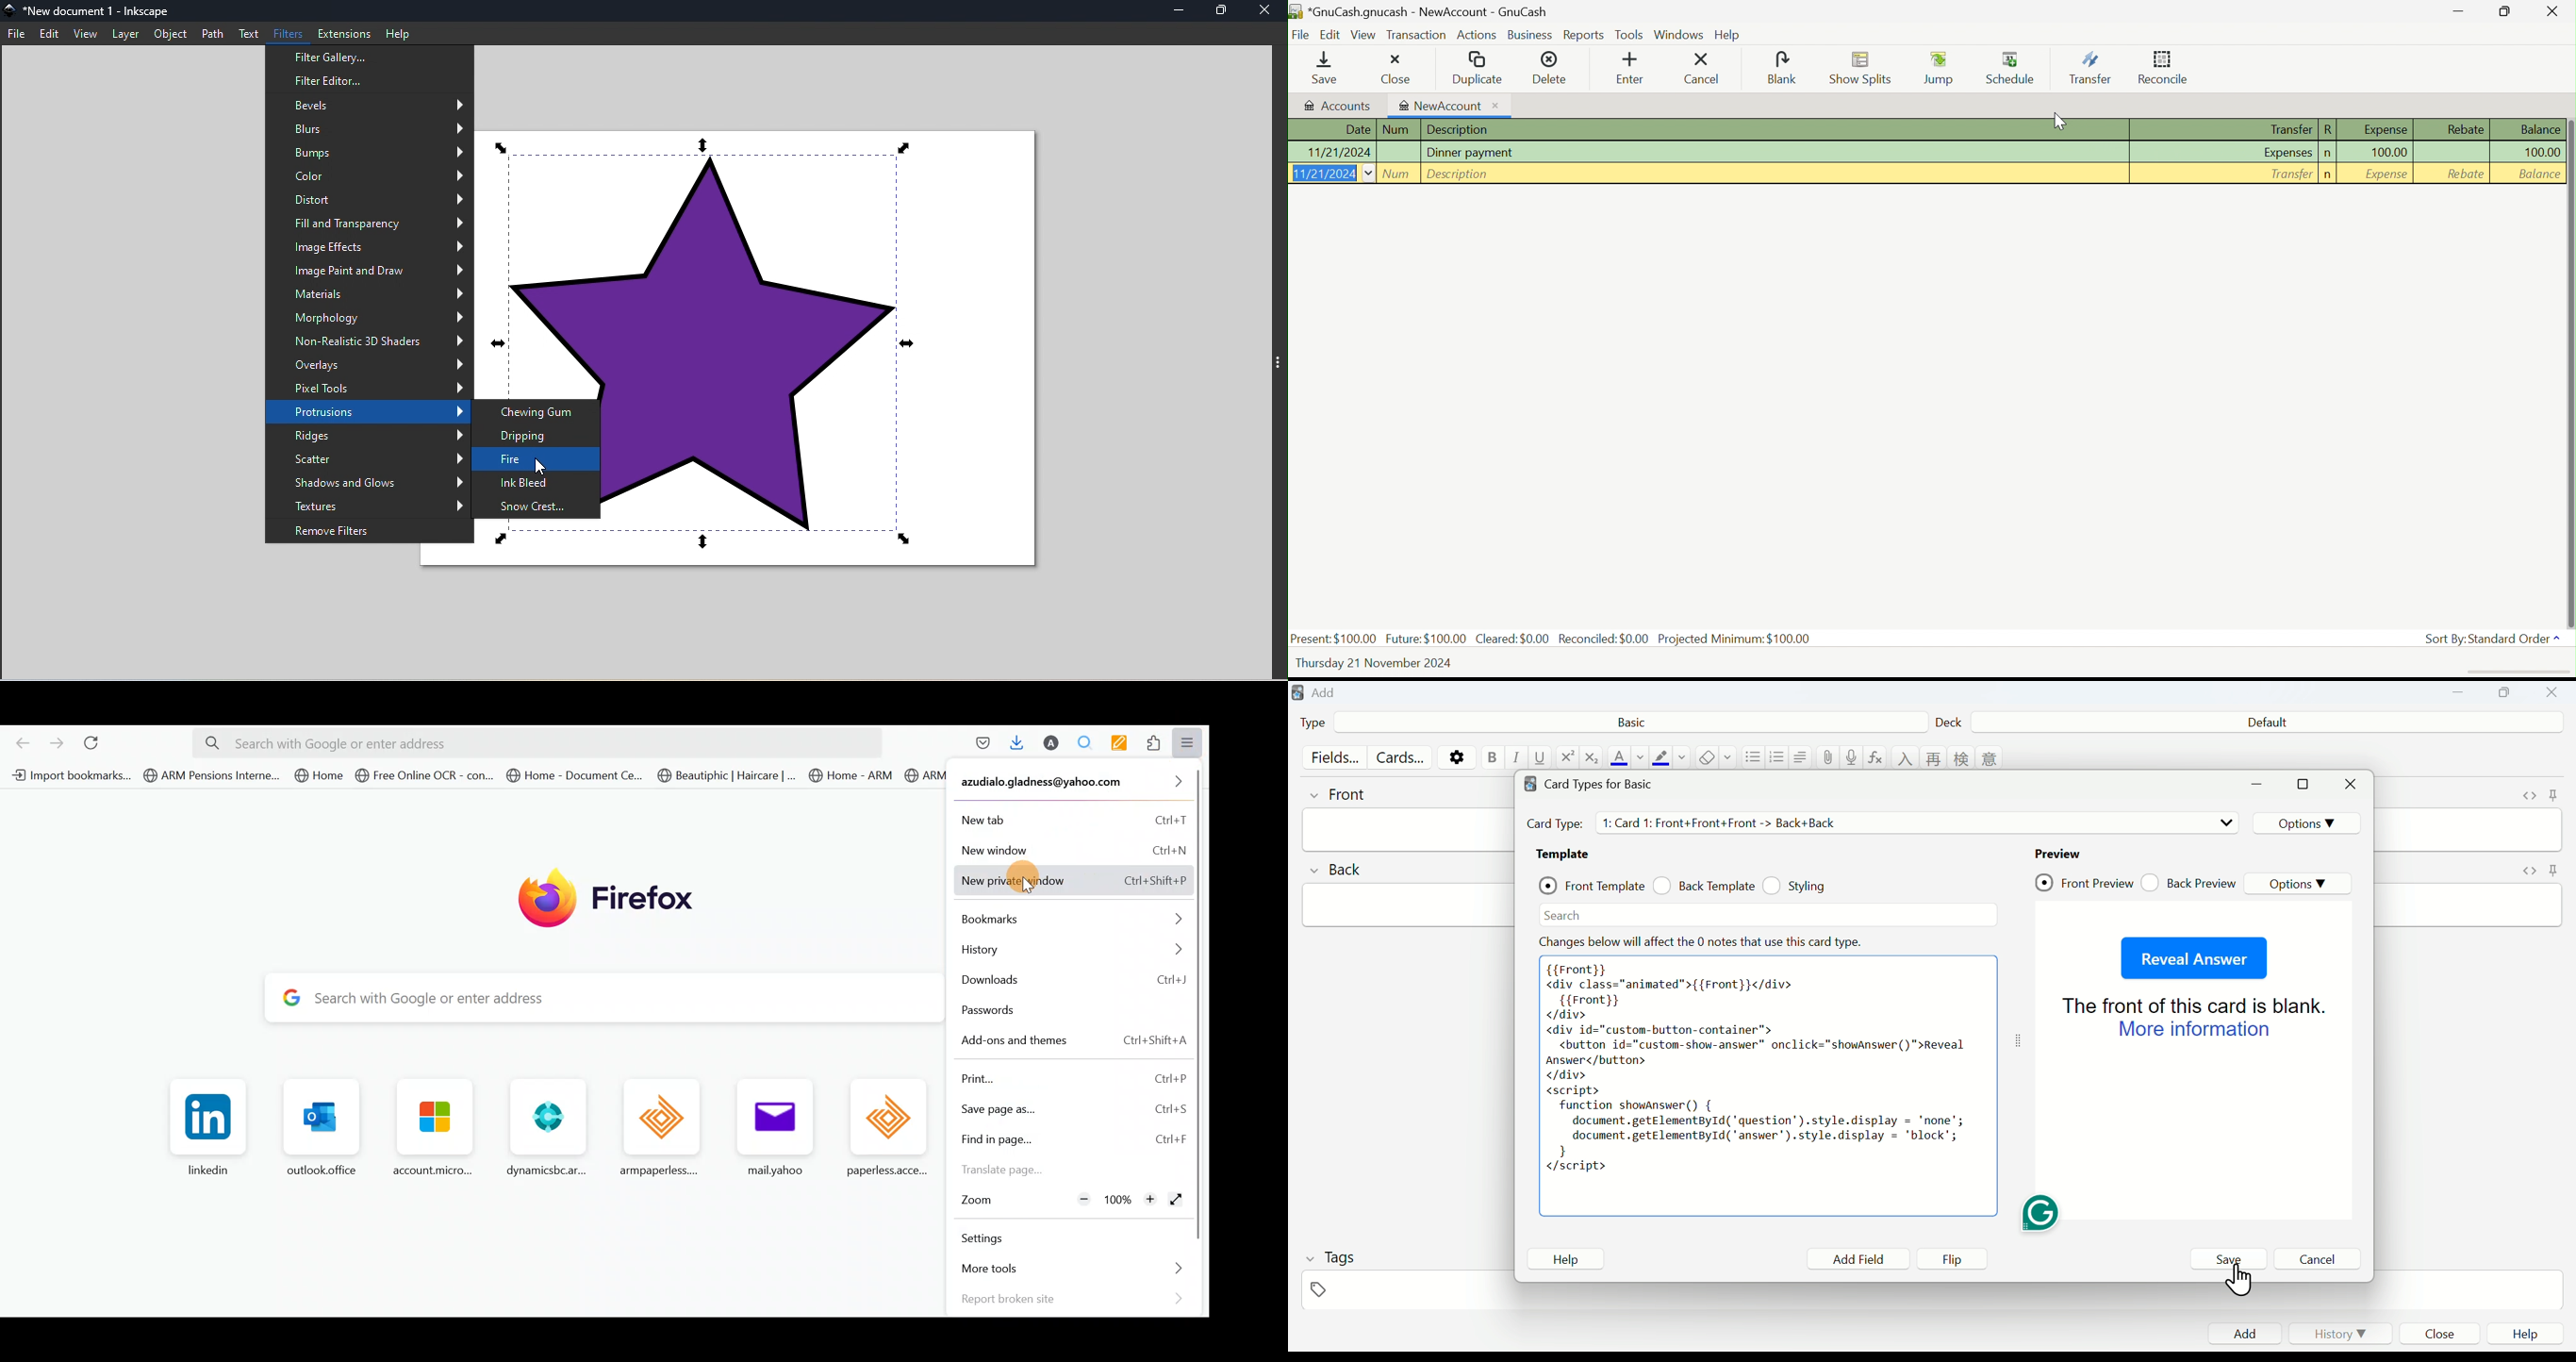 Image resolution: width=2576 pixels, height=1372 pixels. What do you see at coordinates (428, 1130) in the screenshot?
I see `account.micro...` at bounding box center [428, 1130].